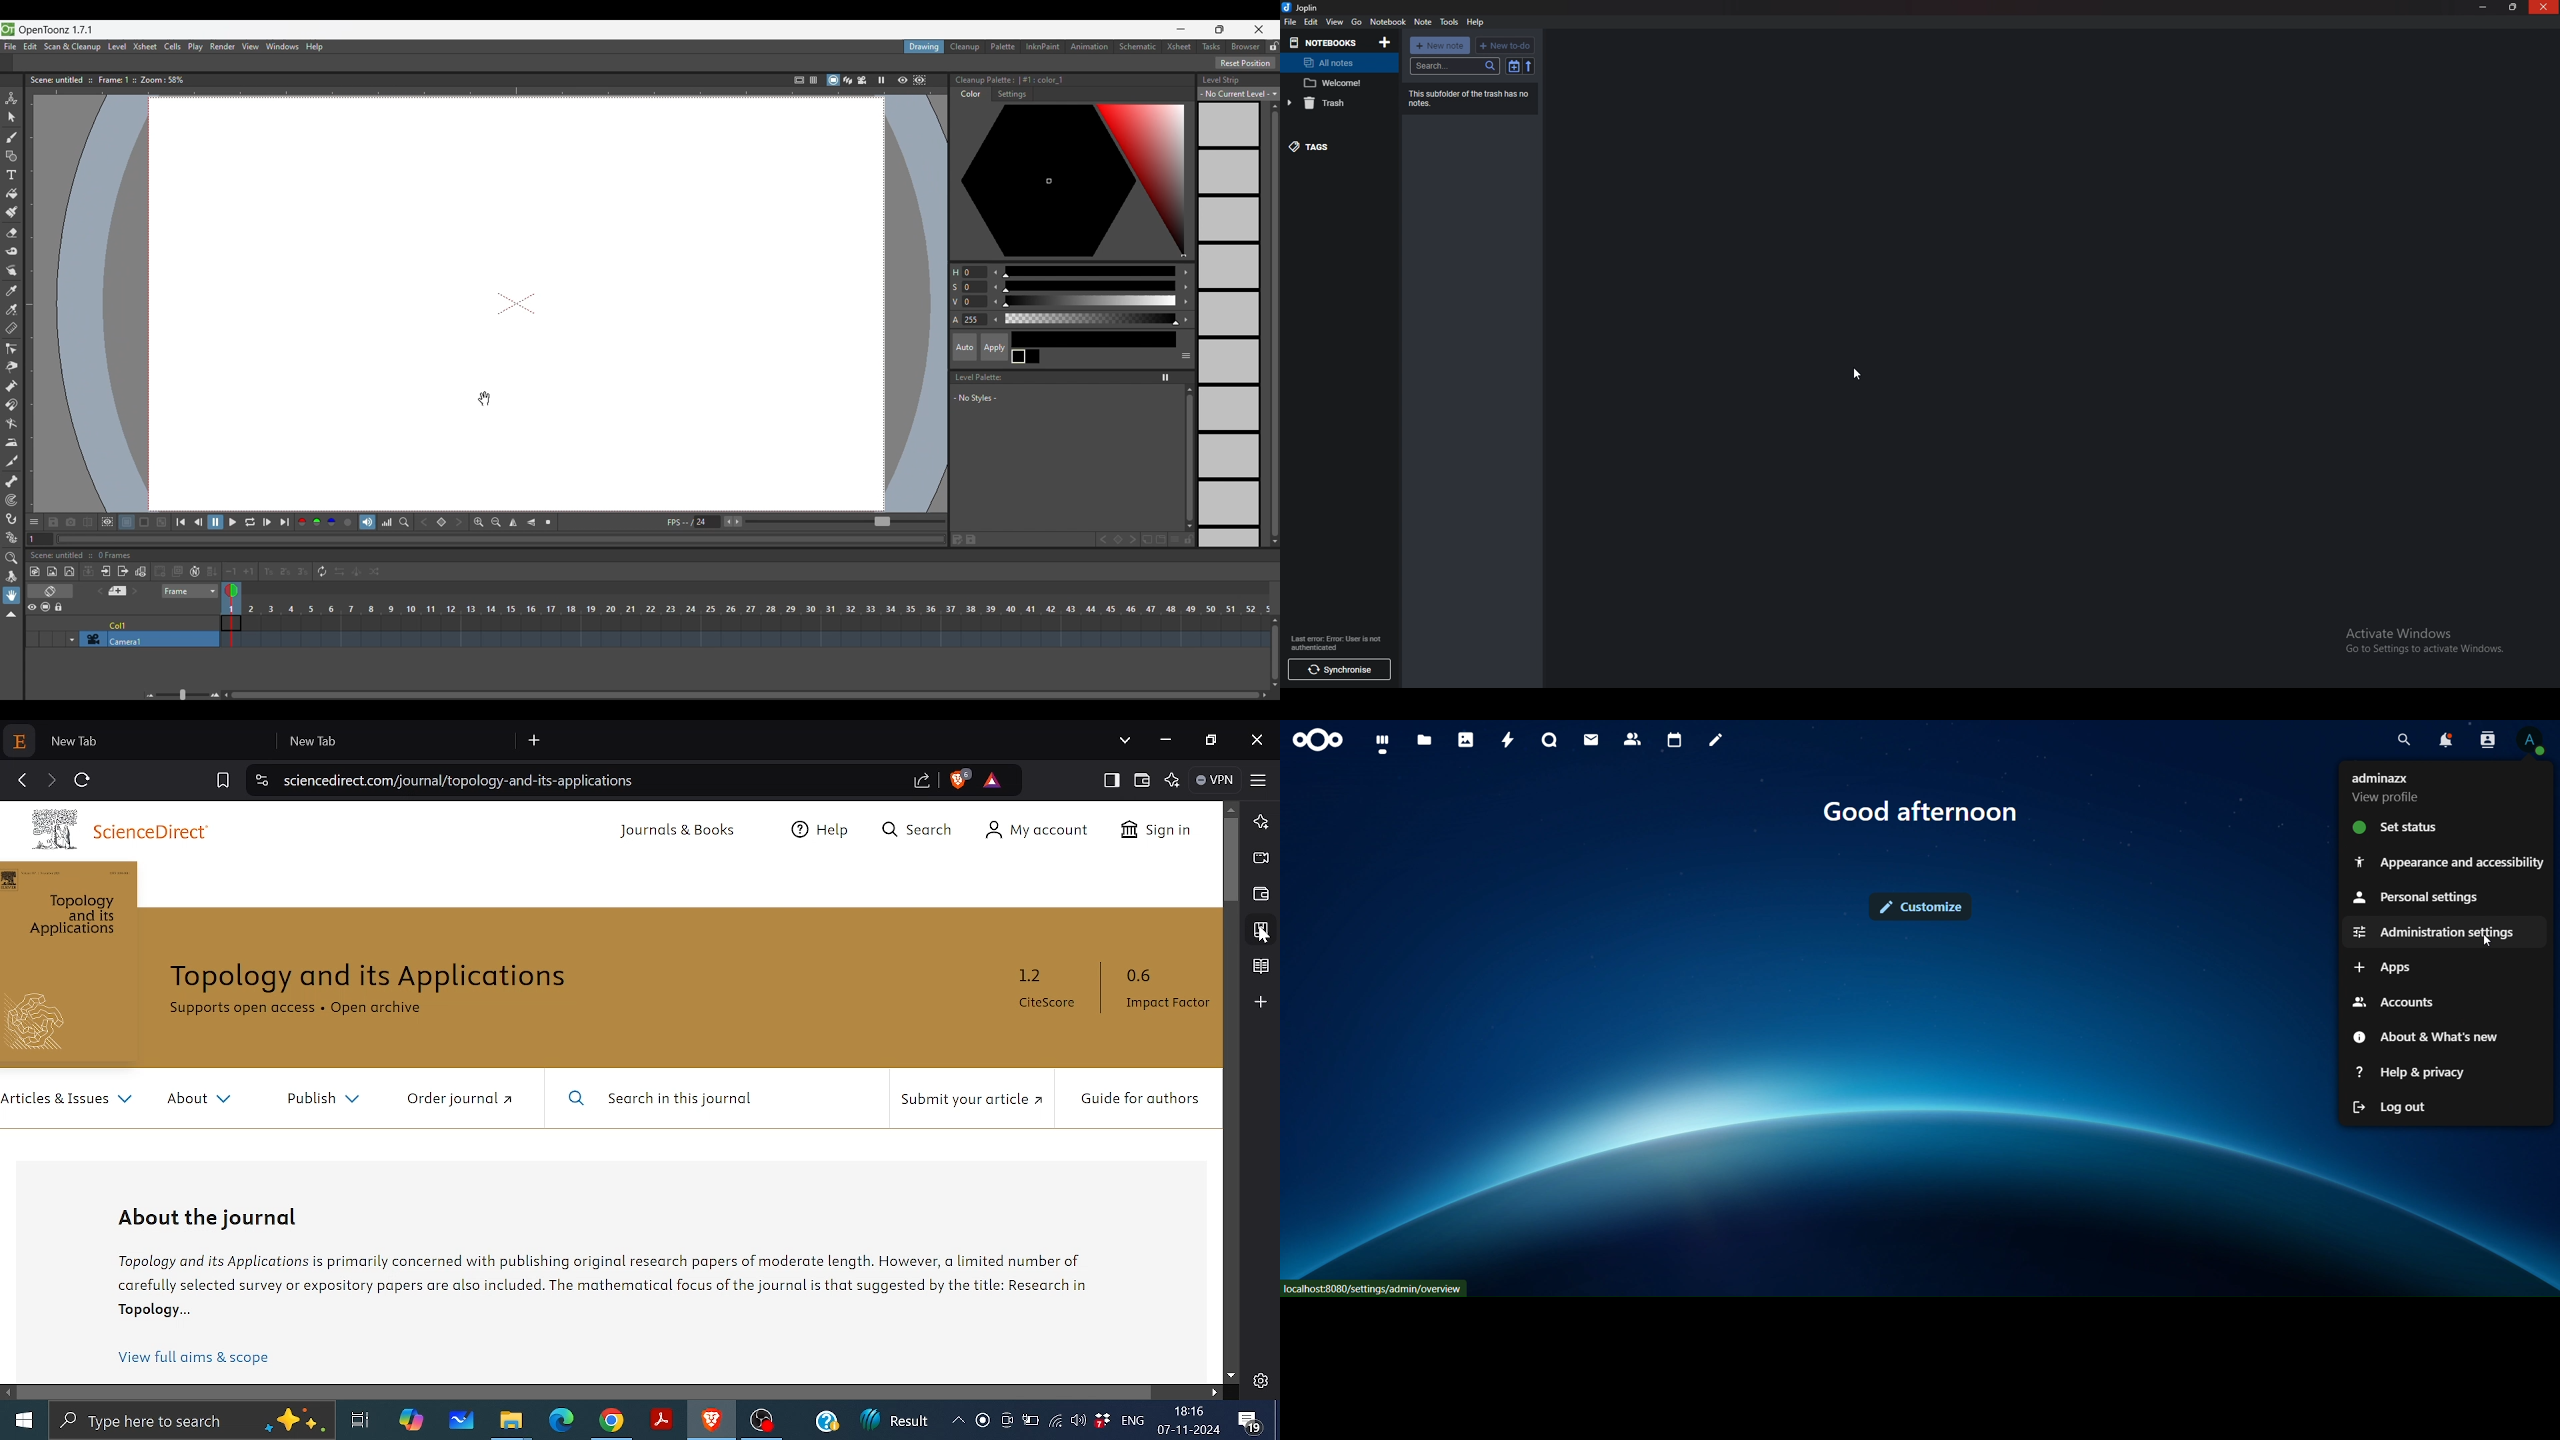  I want to click on Scan and cleanup, so click(73, 47).